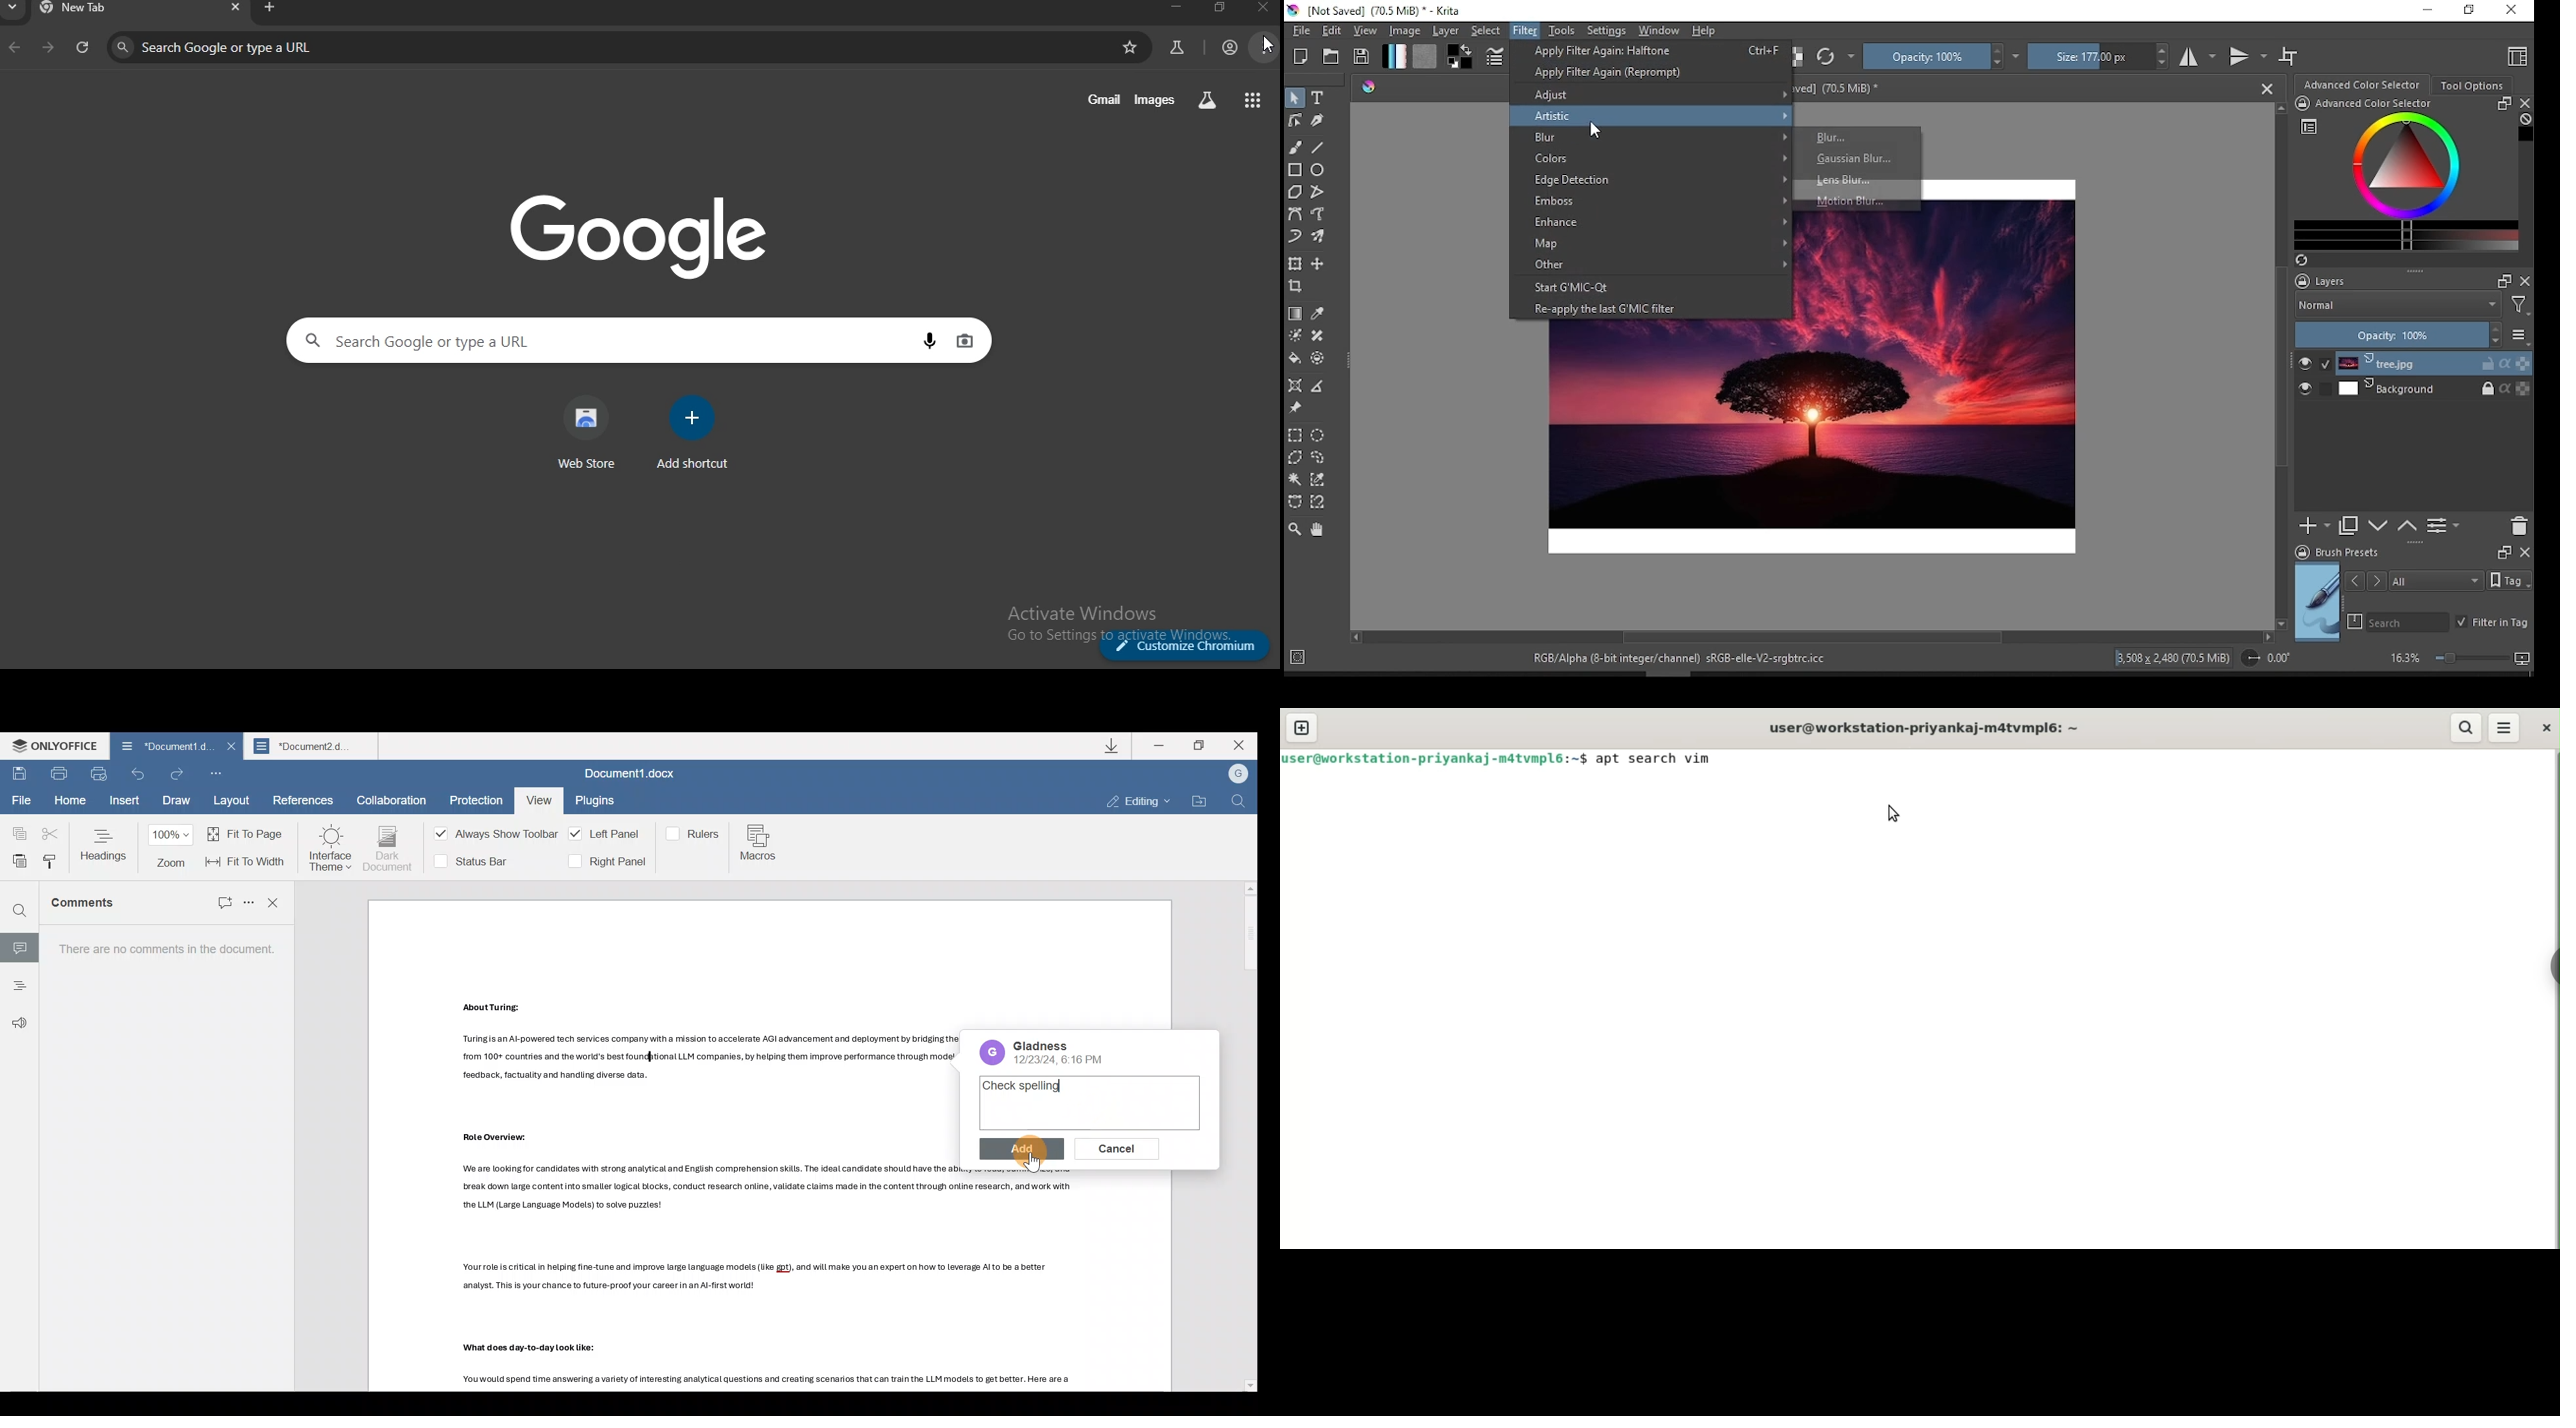 The image size is (2576, 1428). What do you see at coordinates (233, 802) in the screenshot?
I see `Layout` at bounding box center [233, 802].